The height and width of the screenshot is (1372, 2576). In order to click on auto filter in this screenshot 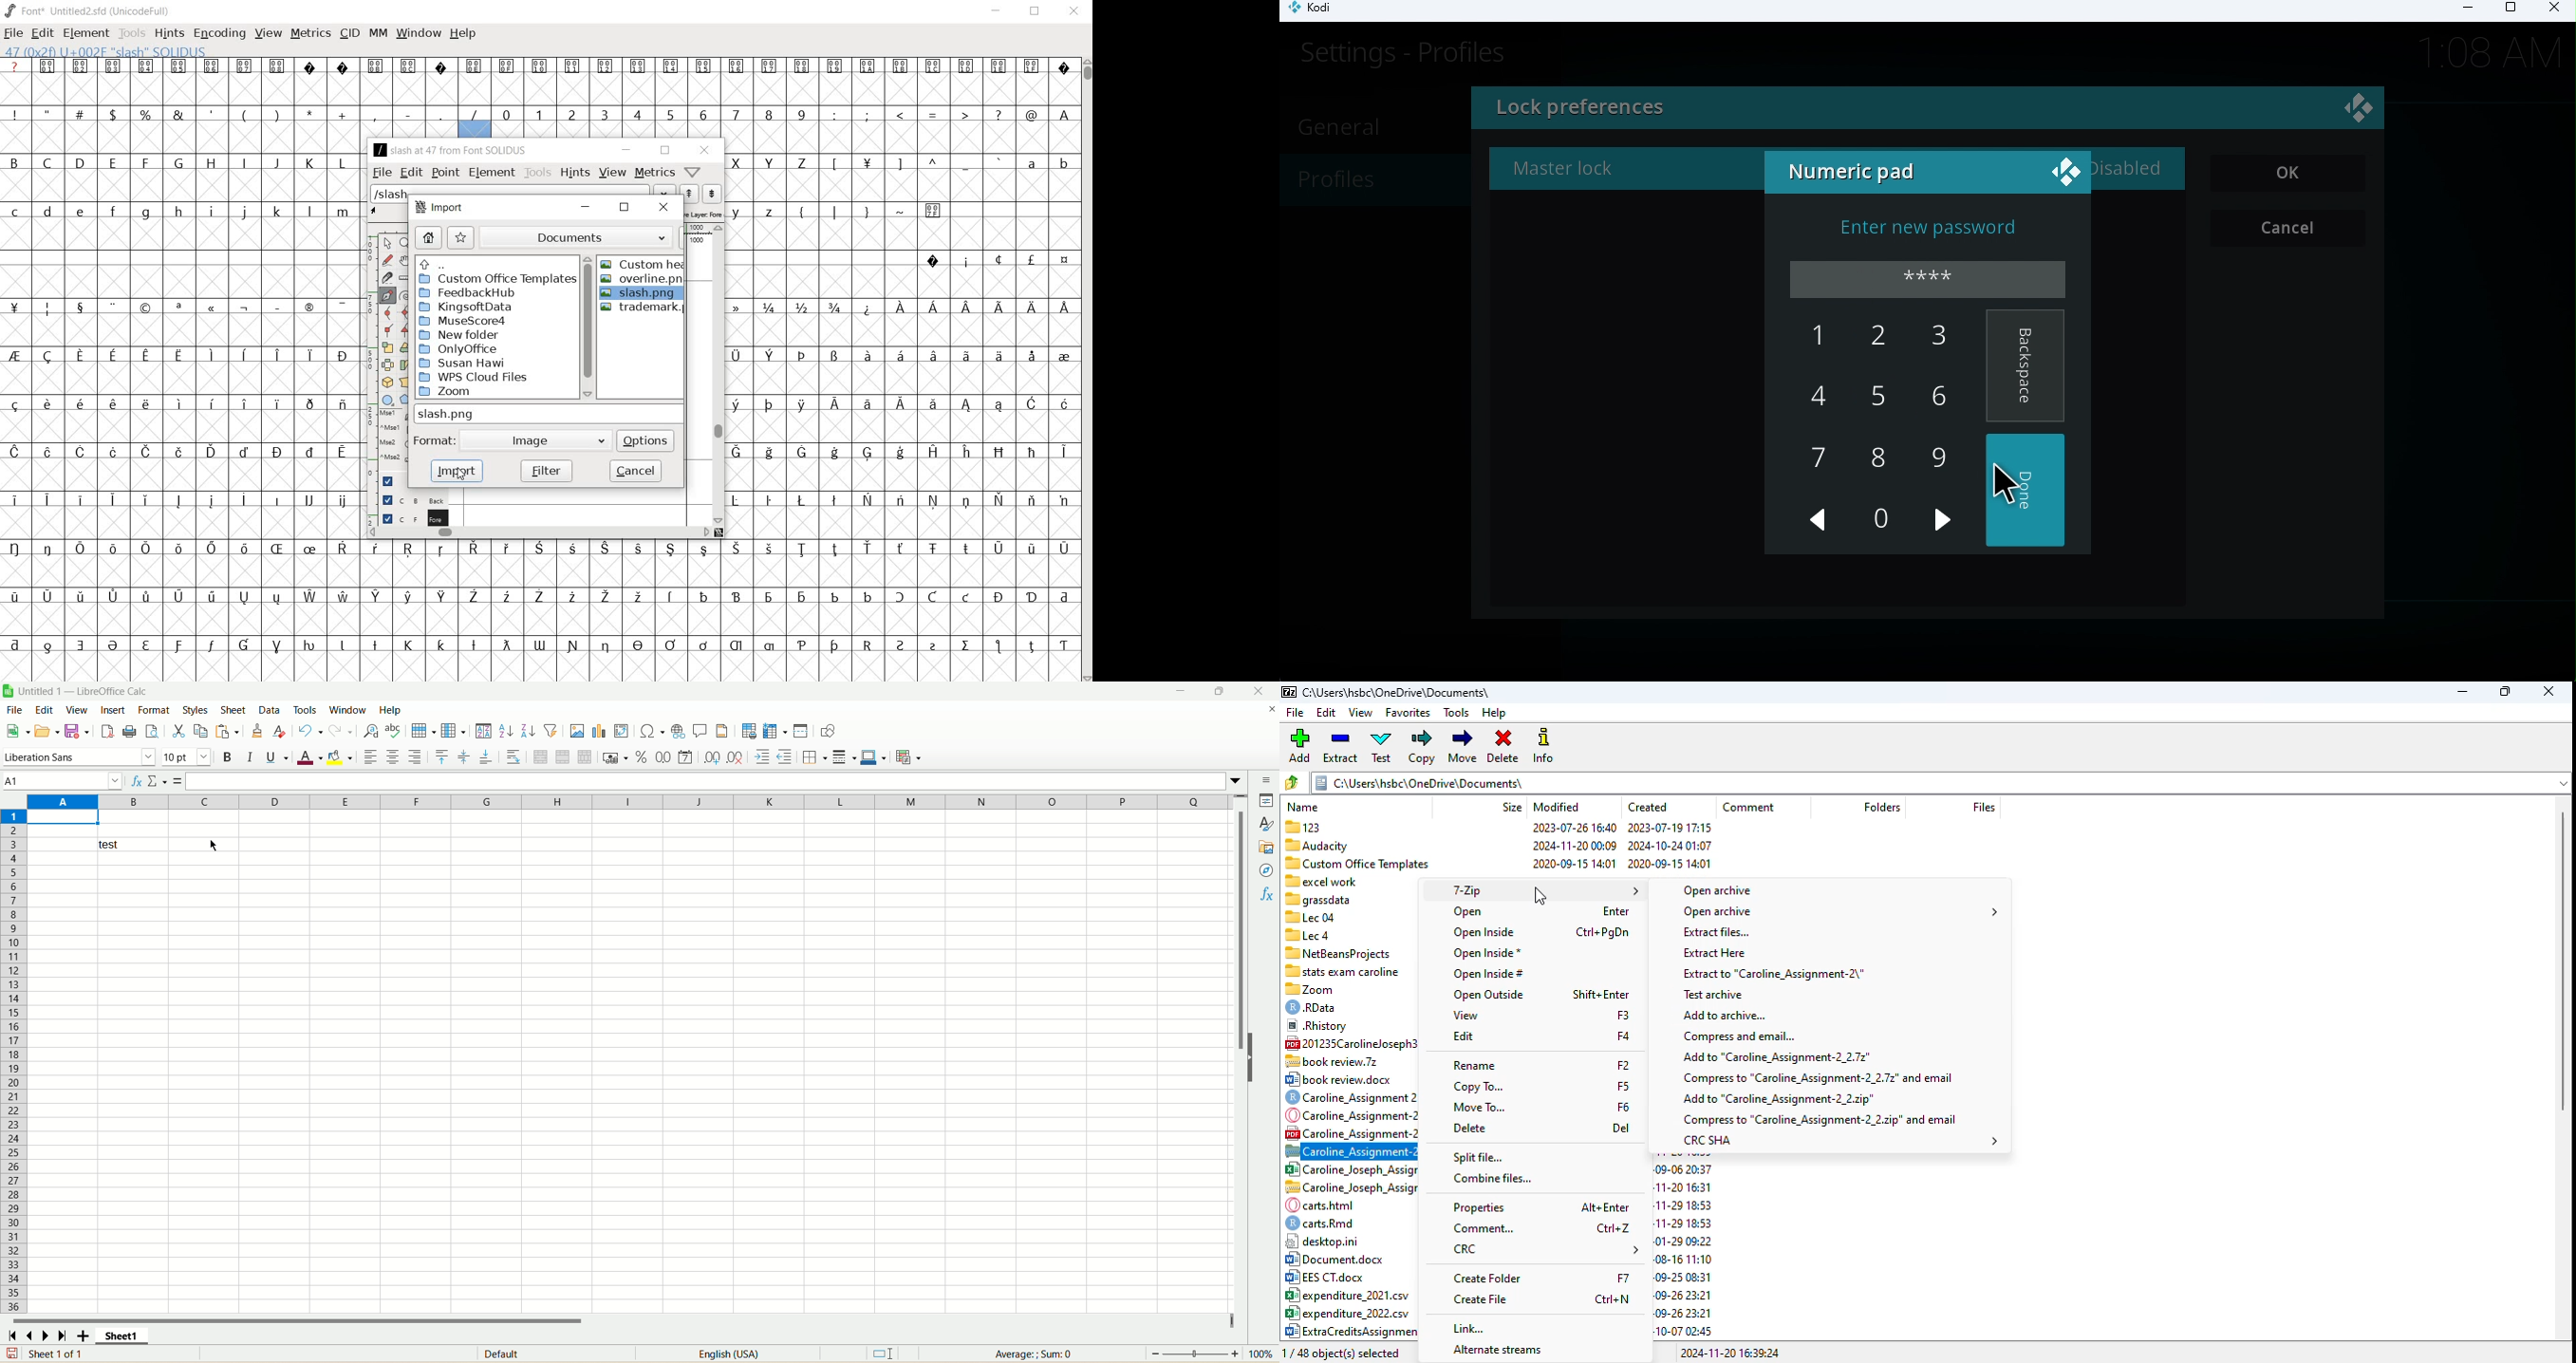, I will do `click(551, 730)`.